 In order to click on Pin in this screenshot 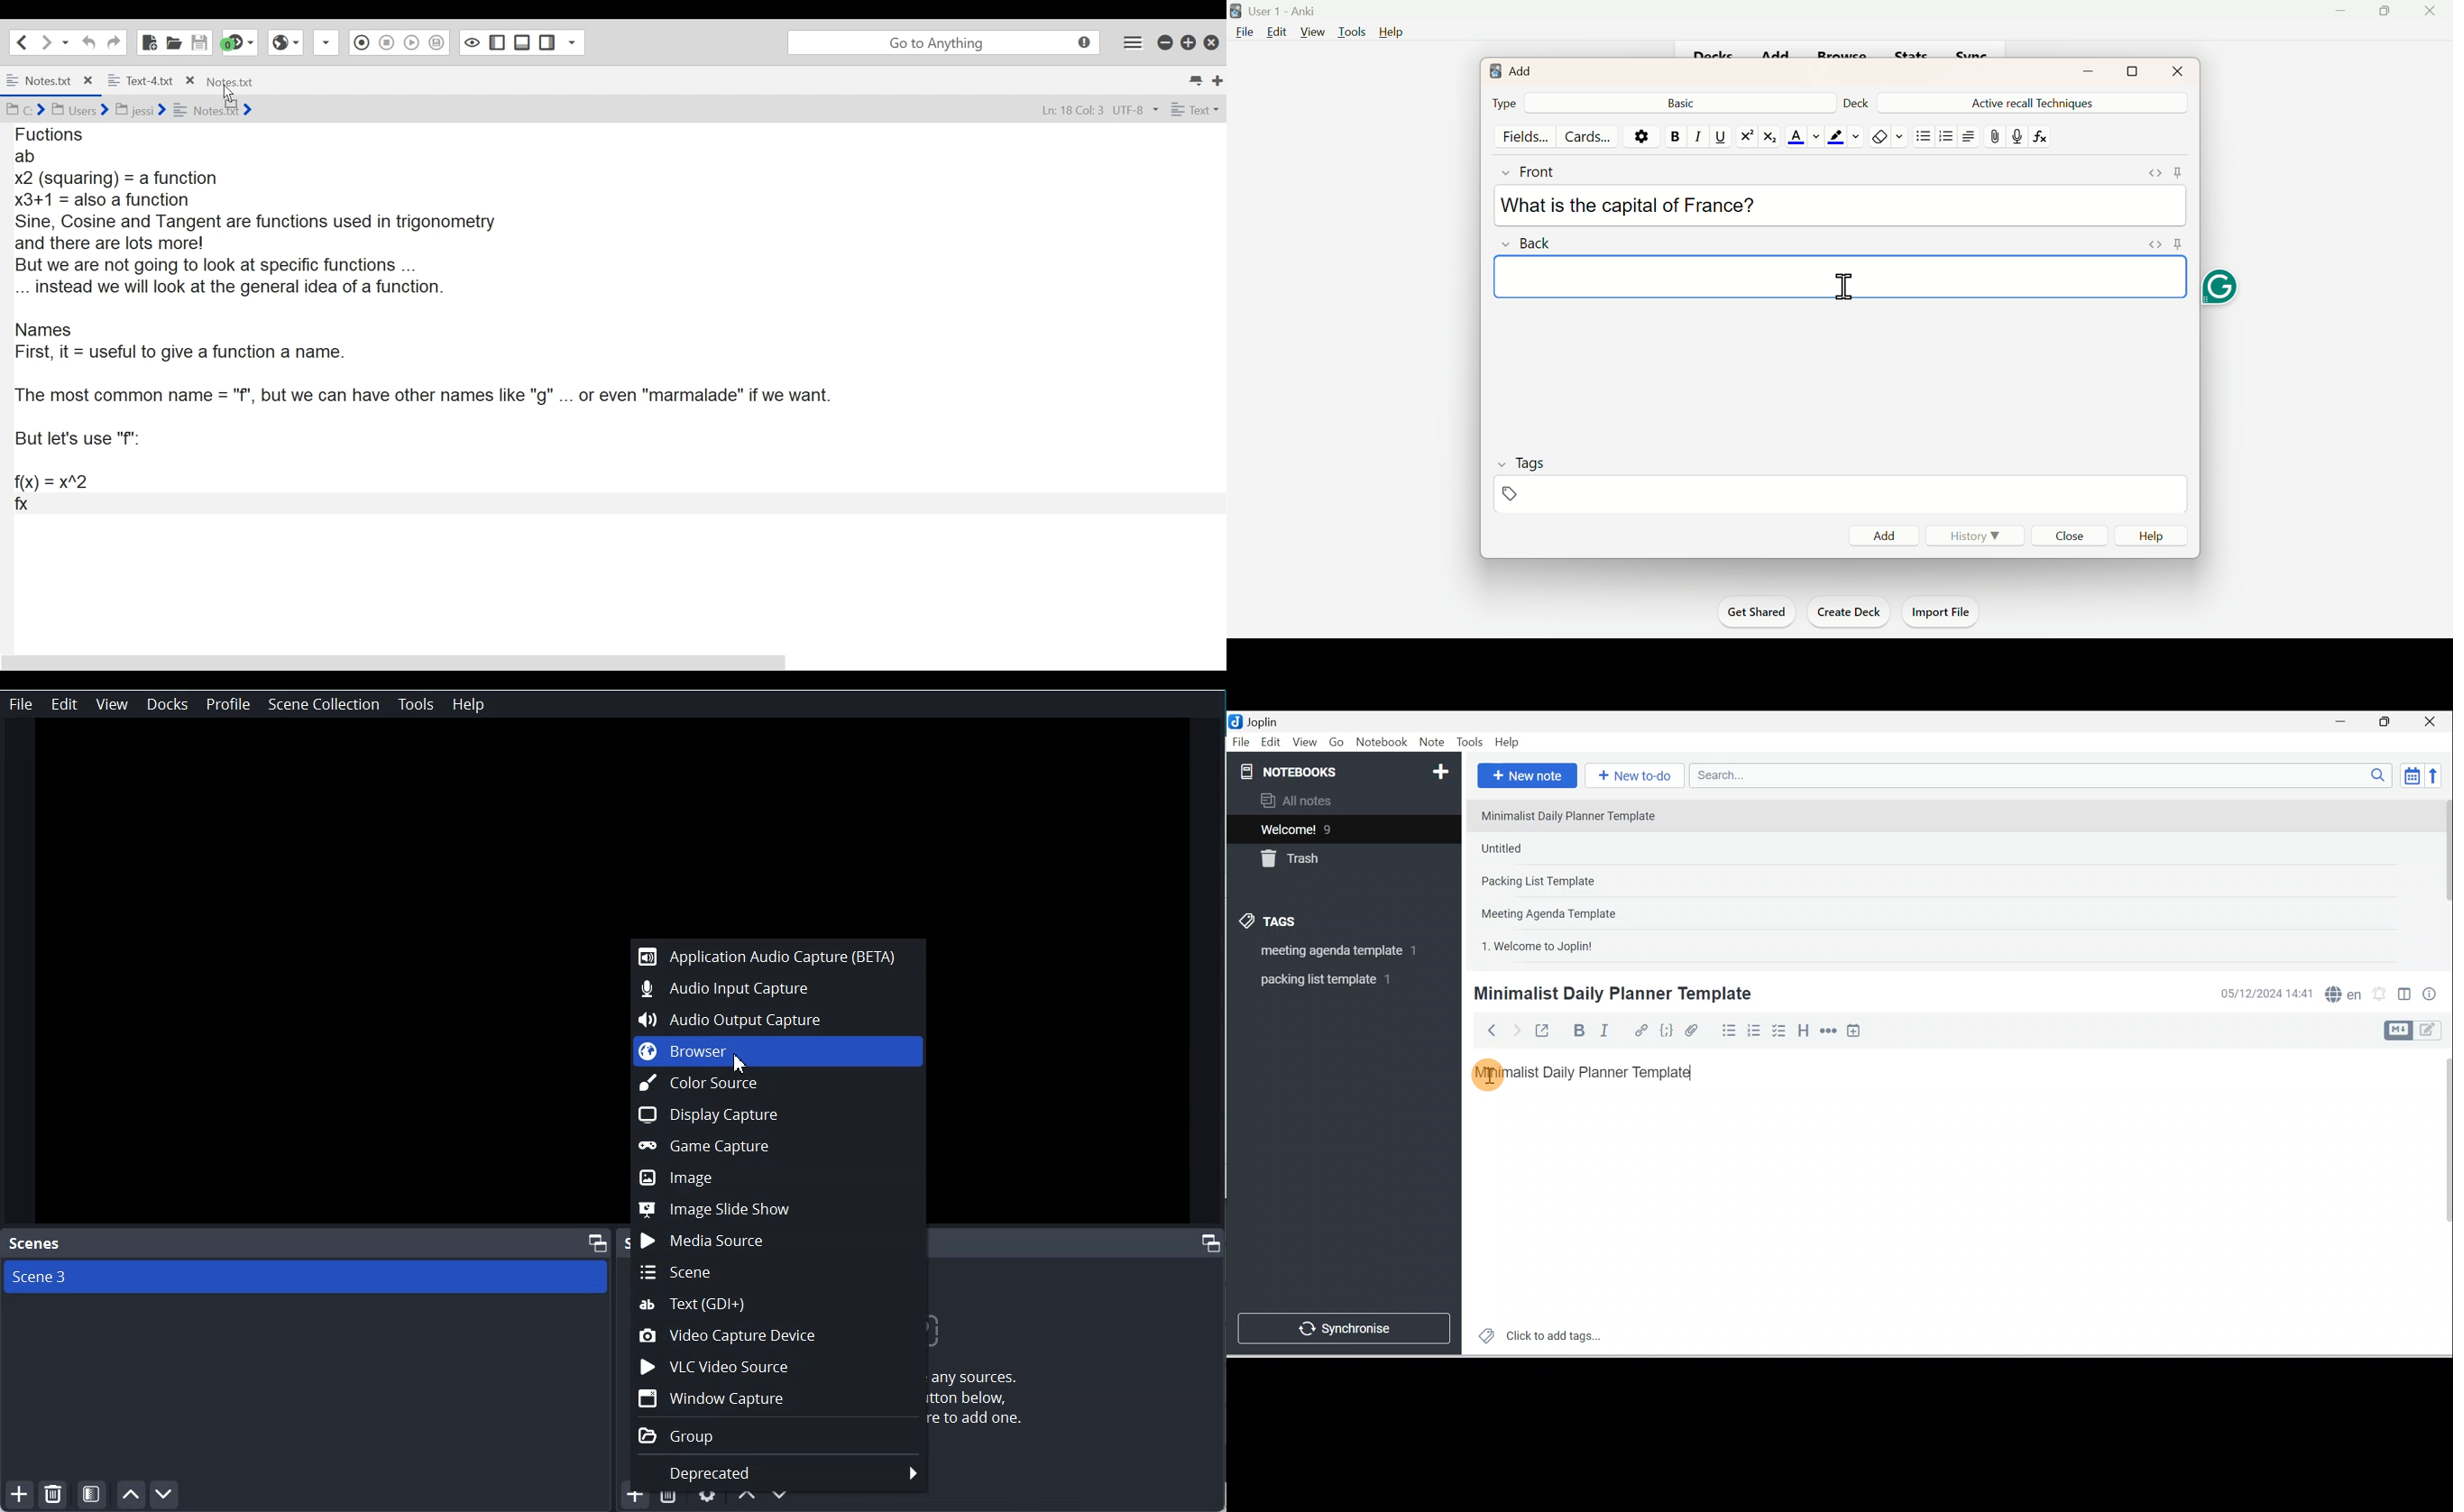, I will do `click(2162, 169)`.